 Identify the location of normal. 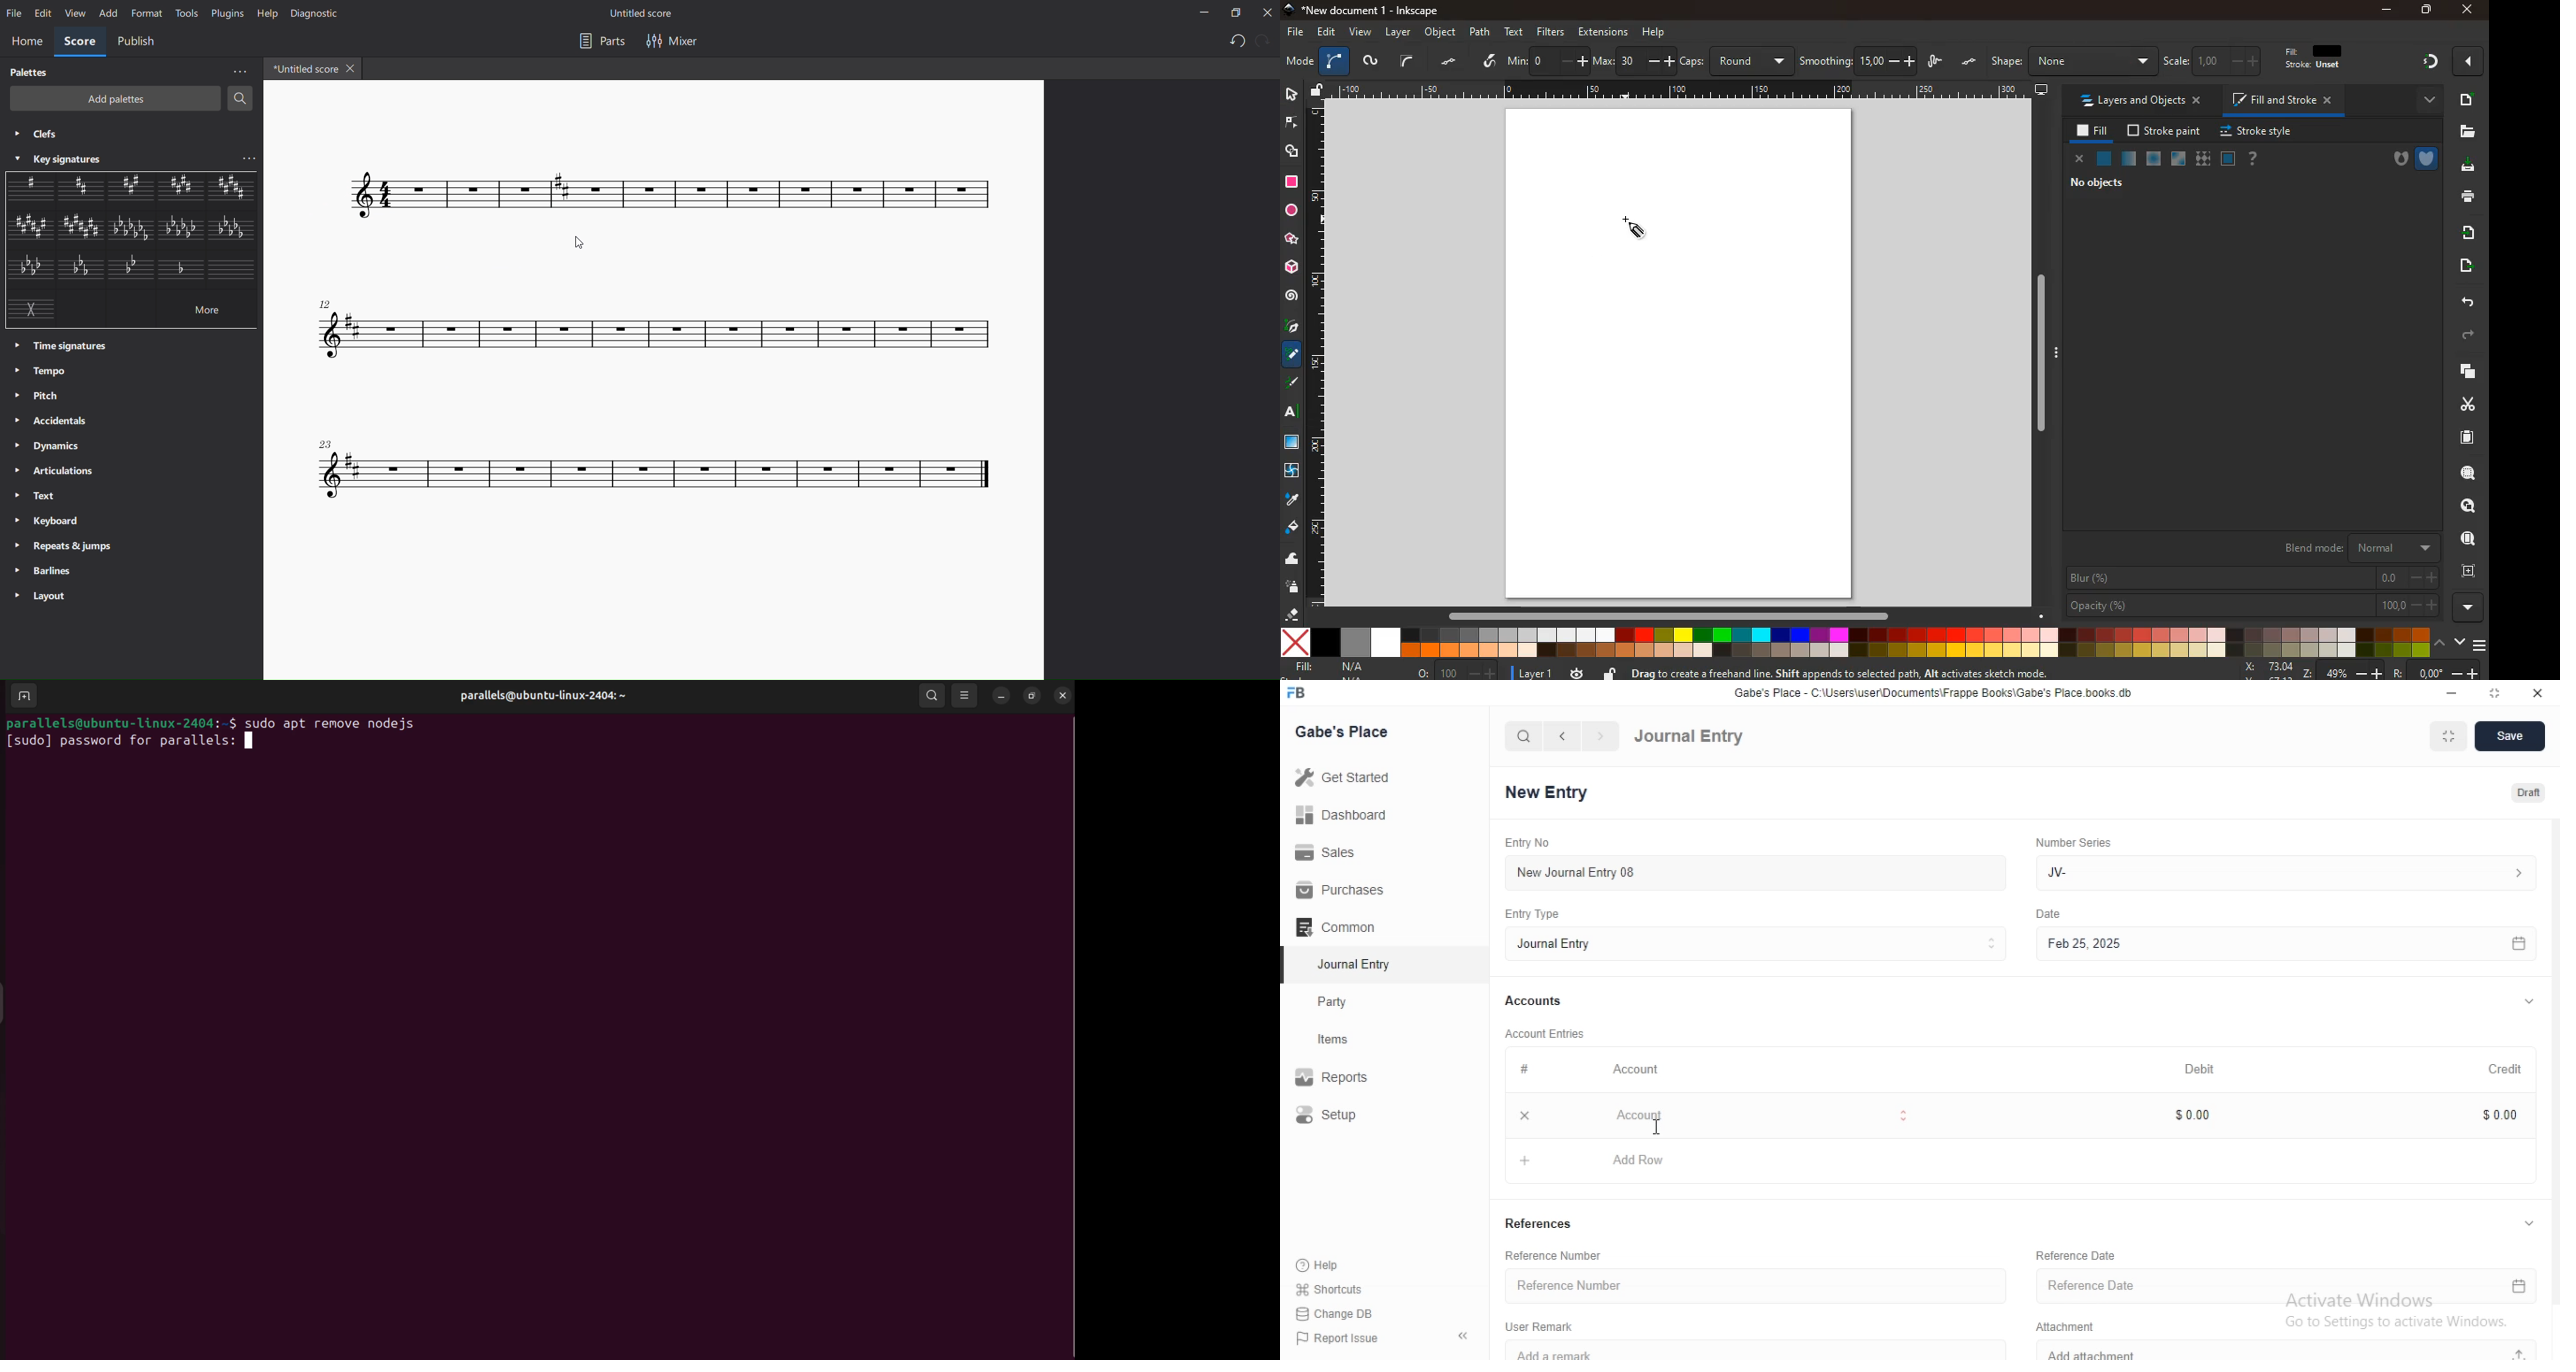
(2104, 161).